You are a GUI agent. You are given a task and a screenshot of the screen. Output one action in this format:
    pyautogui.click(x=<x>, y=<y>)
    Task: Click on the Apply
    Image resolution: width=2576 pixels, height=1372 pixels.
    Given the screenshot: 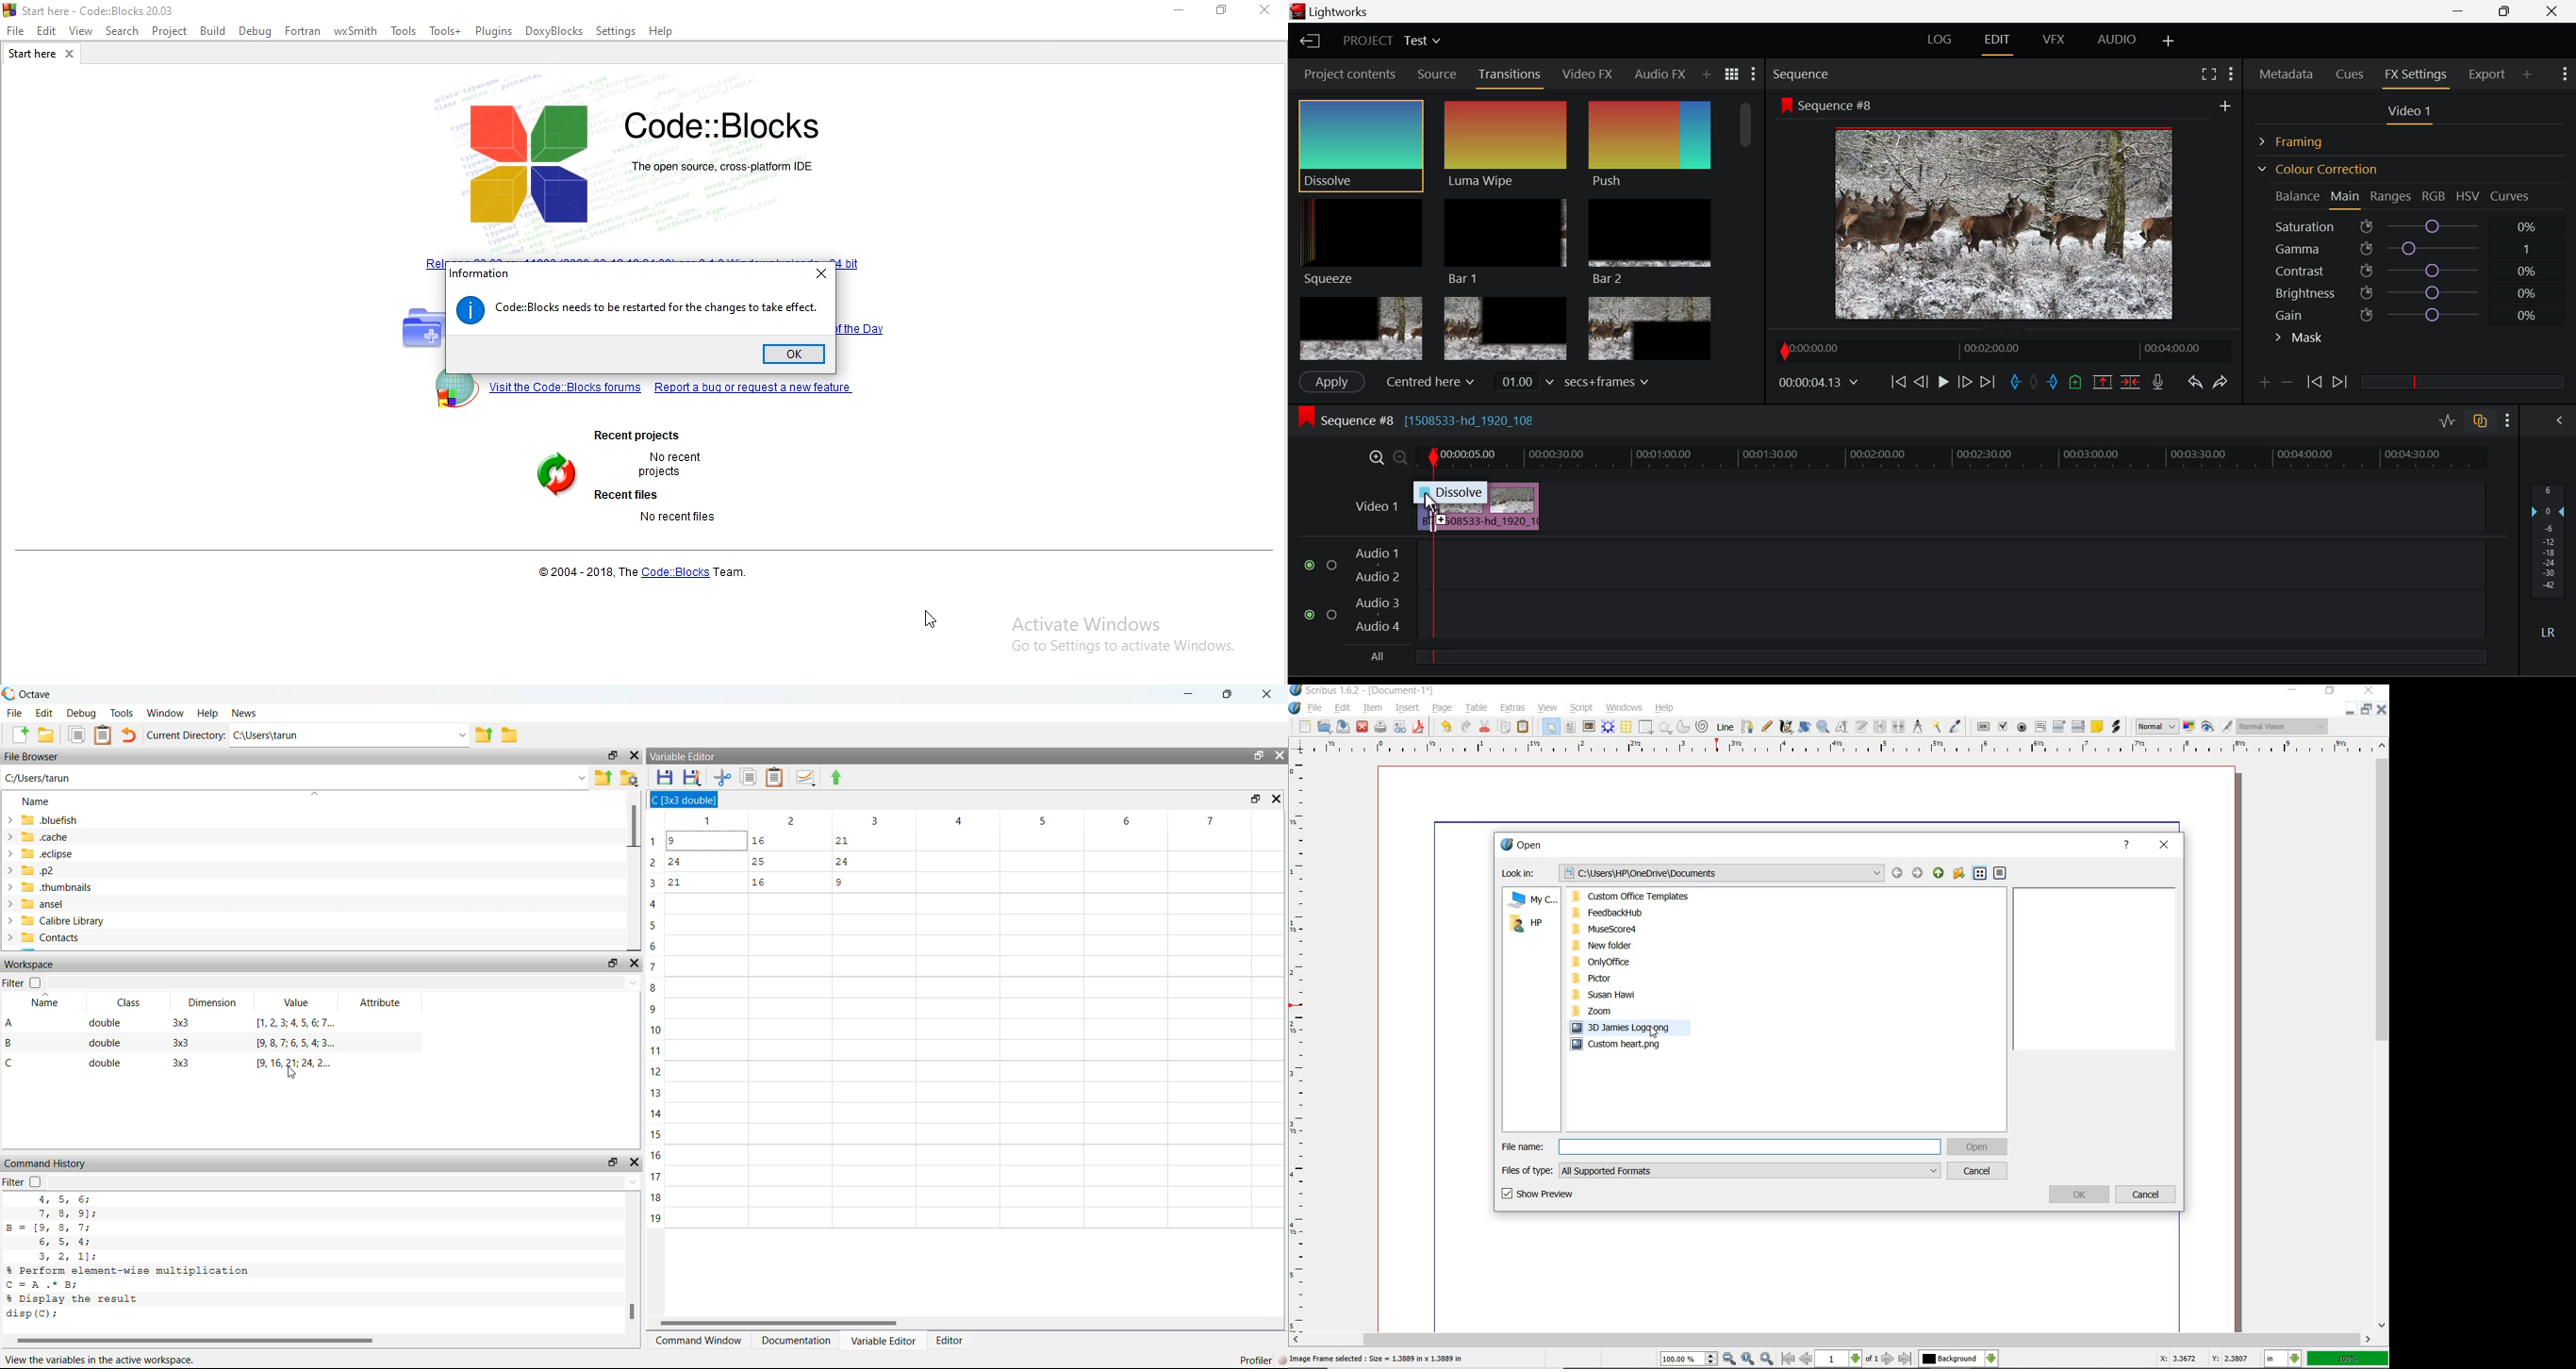 What is the action you would take?
    pyautogui.click(x=1331, y=382)
    